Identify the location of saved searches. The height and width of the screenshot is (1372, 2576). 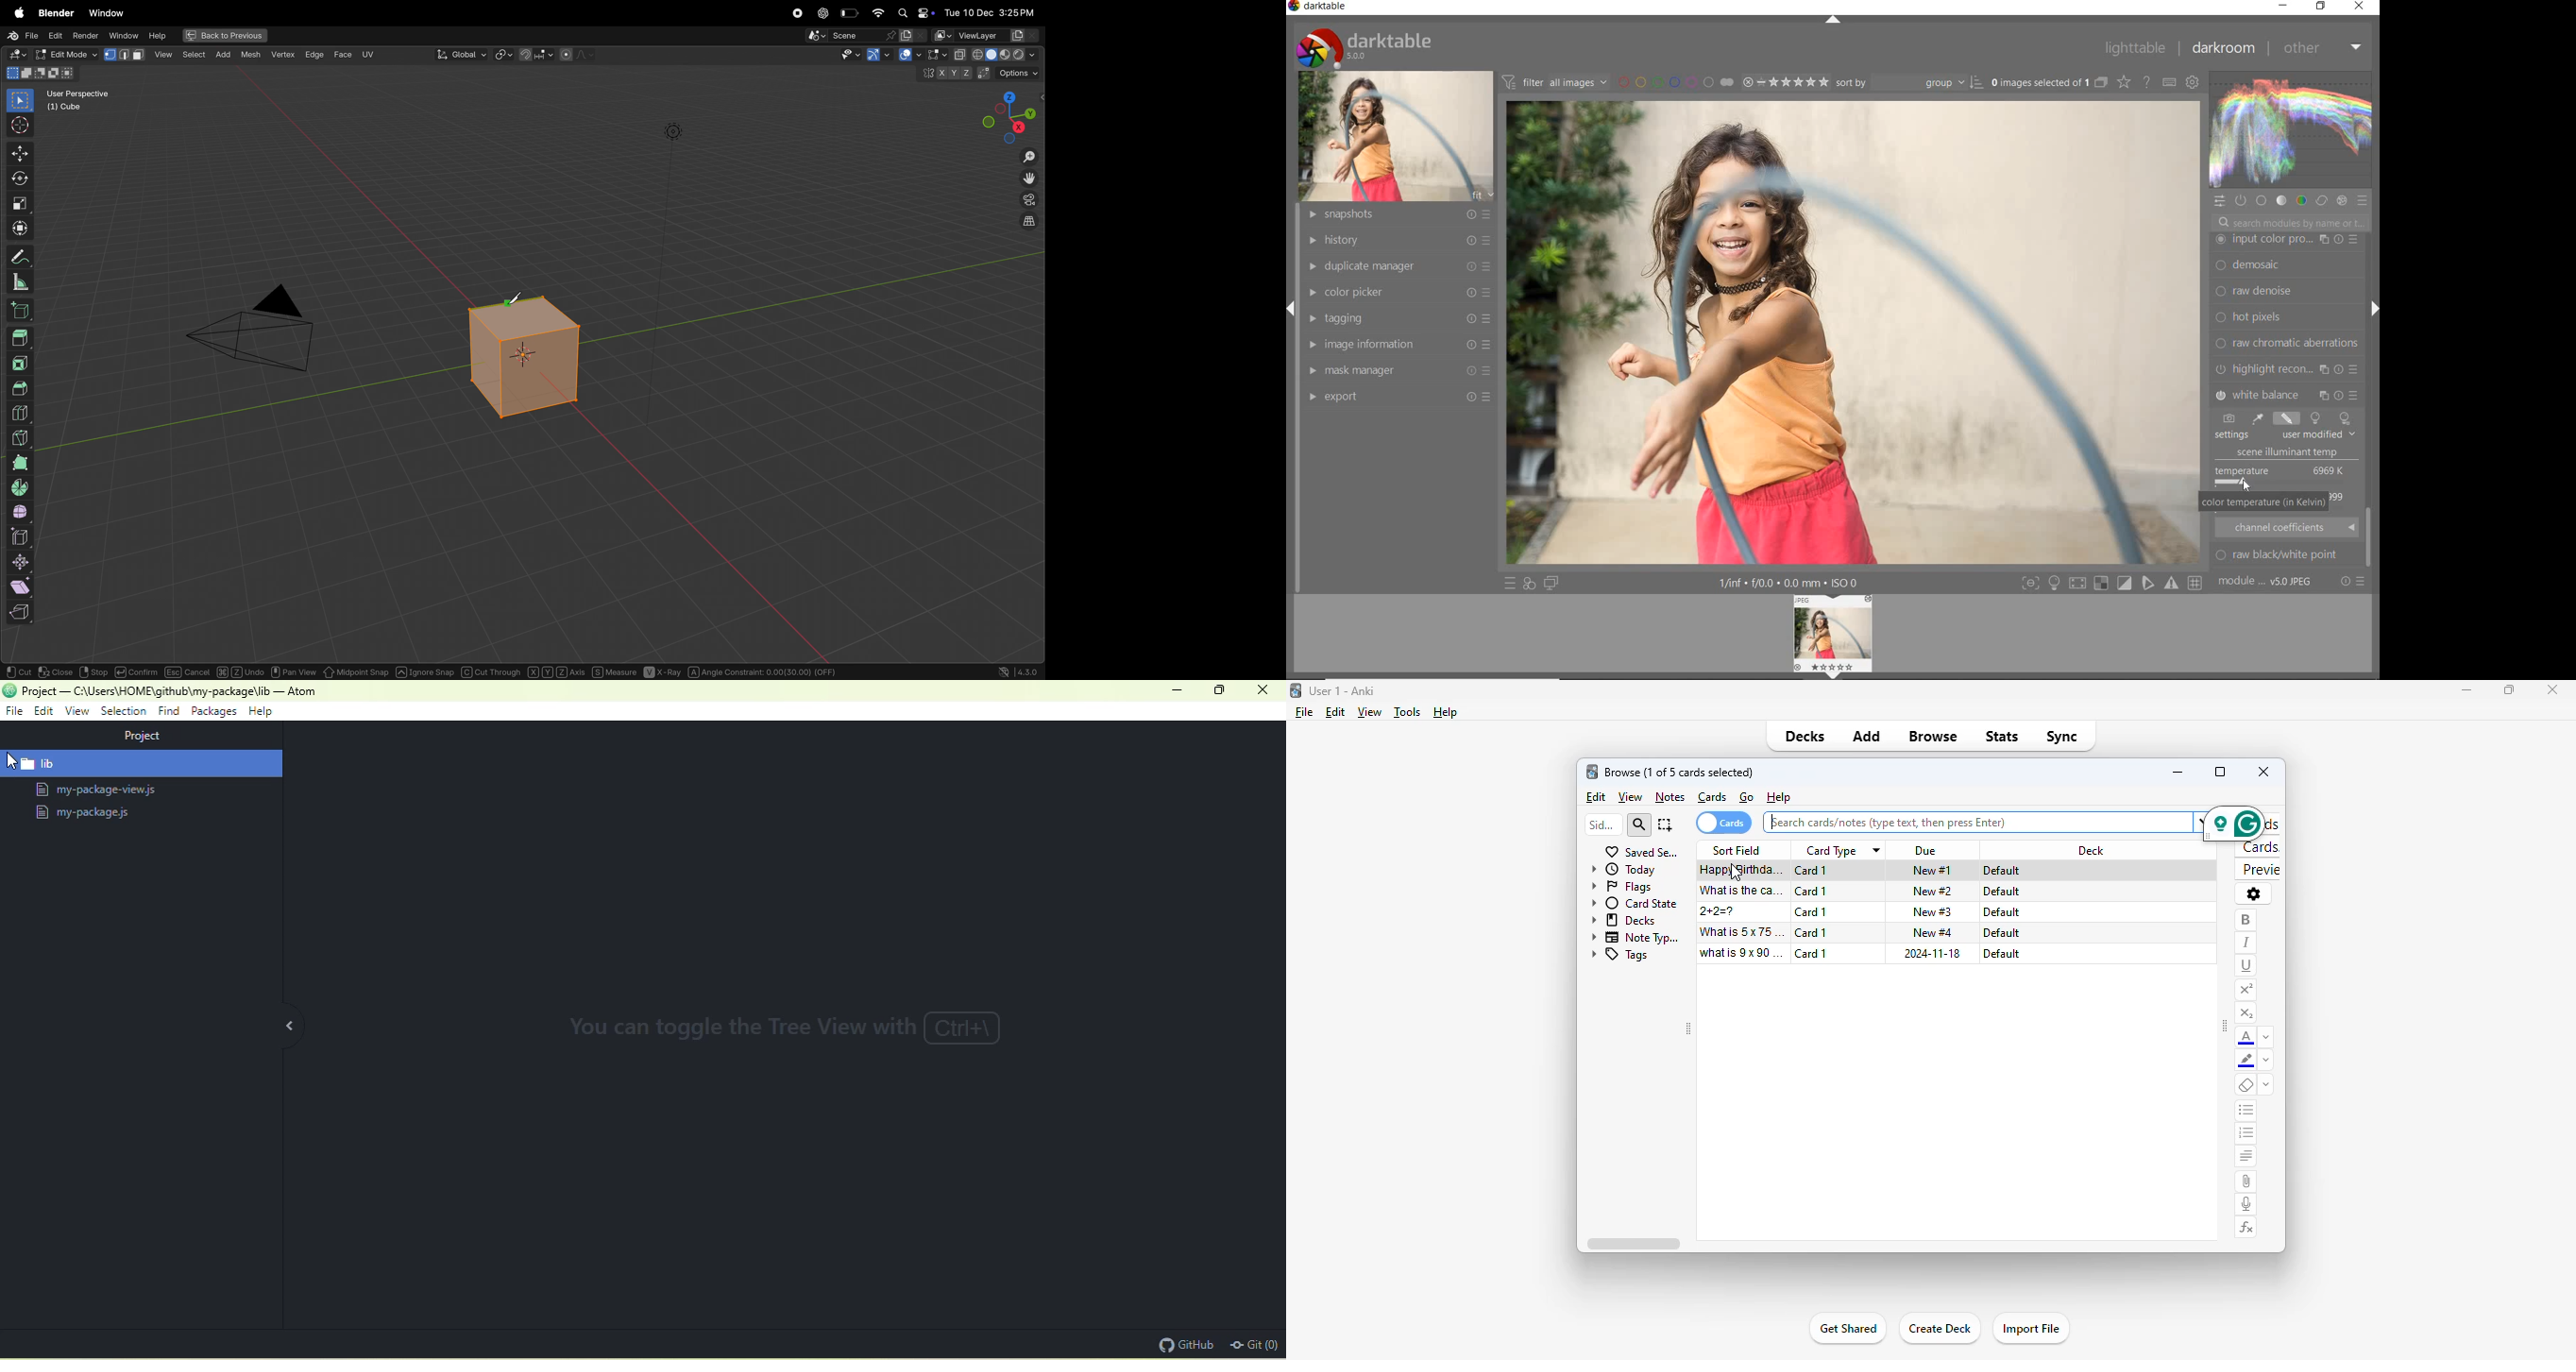
(1642, 852).